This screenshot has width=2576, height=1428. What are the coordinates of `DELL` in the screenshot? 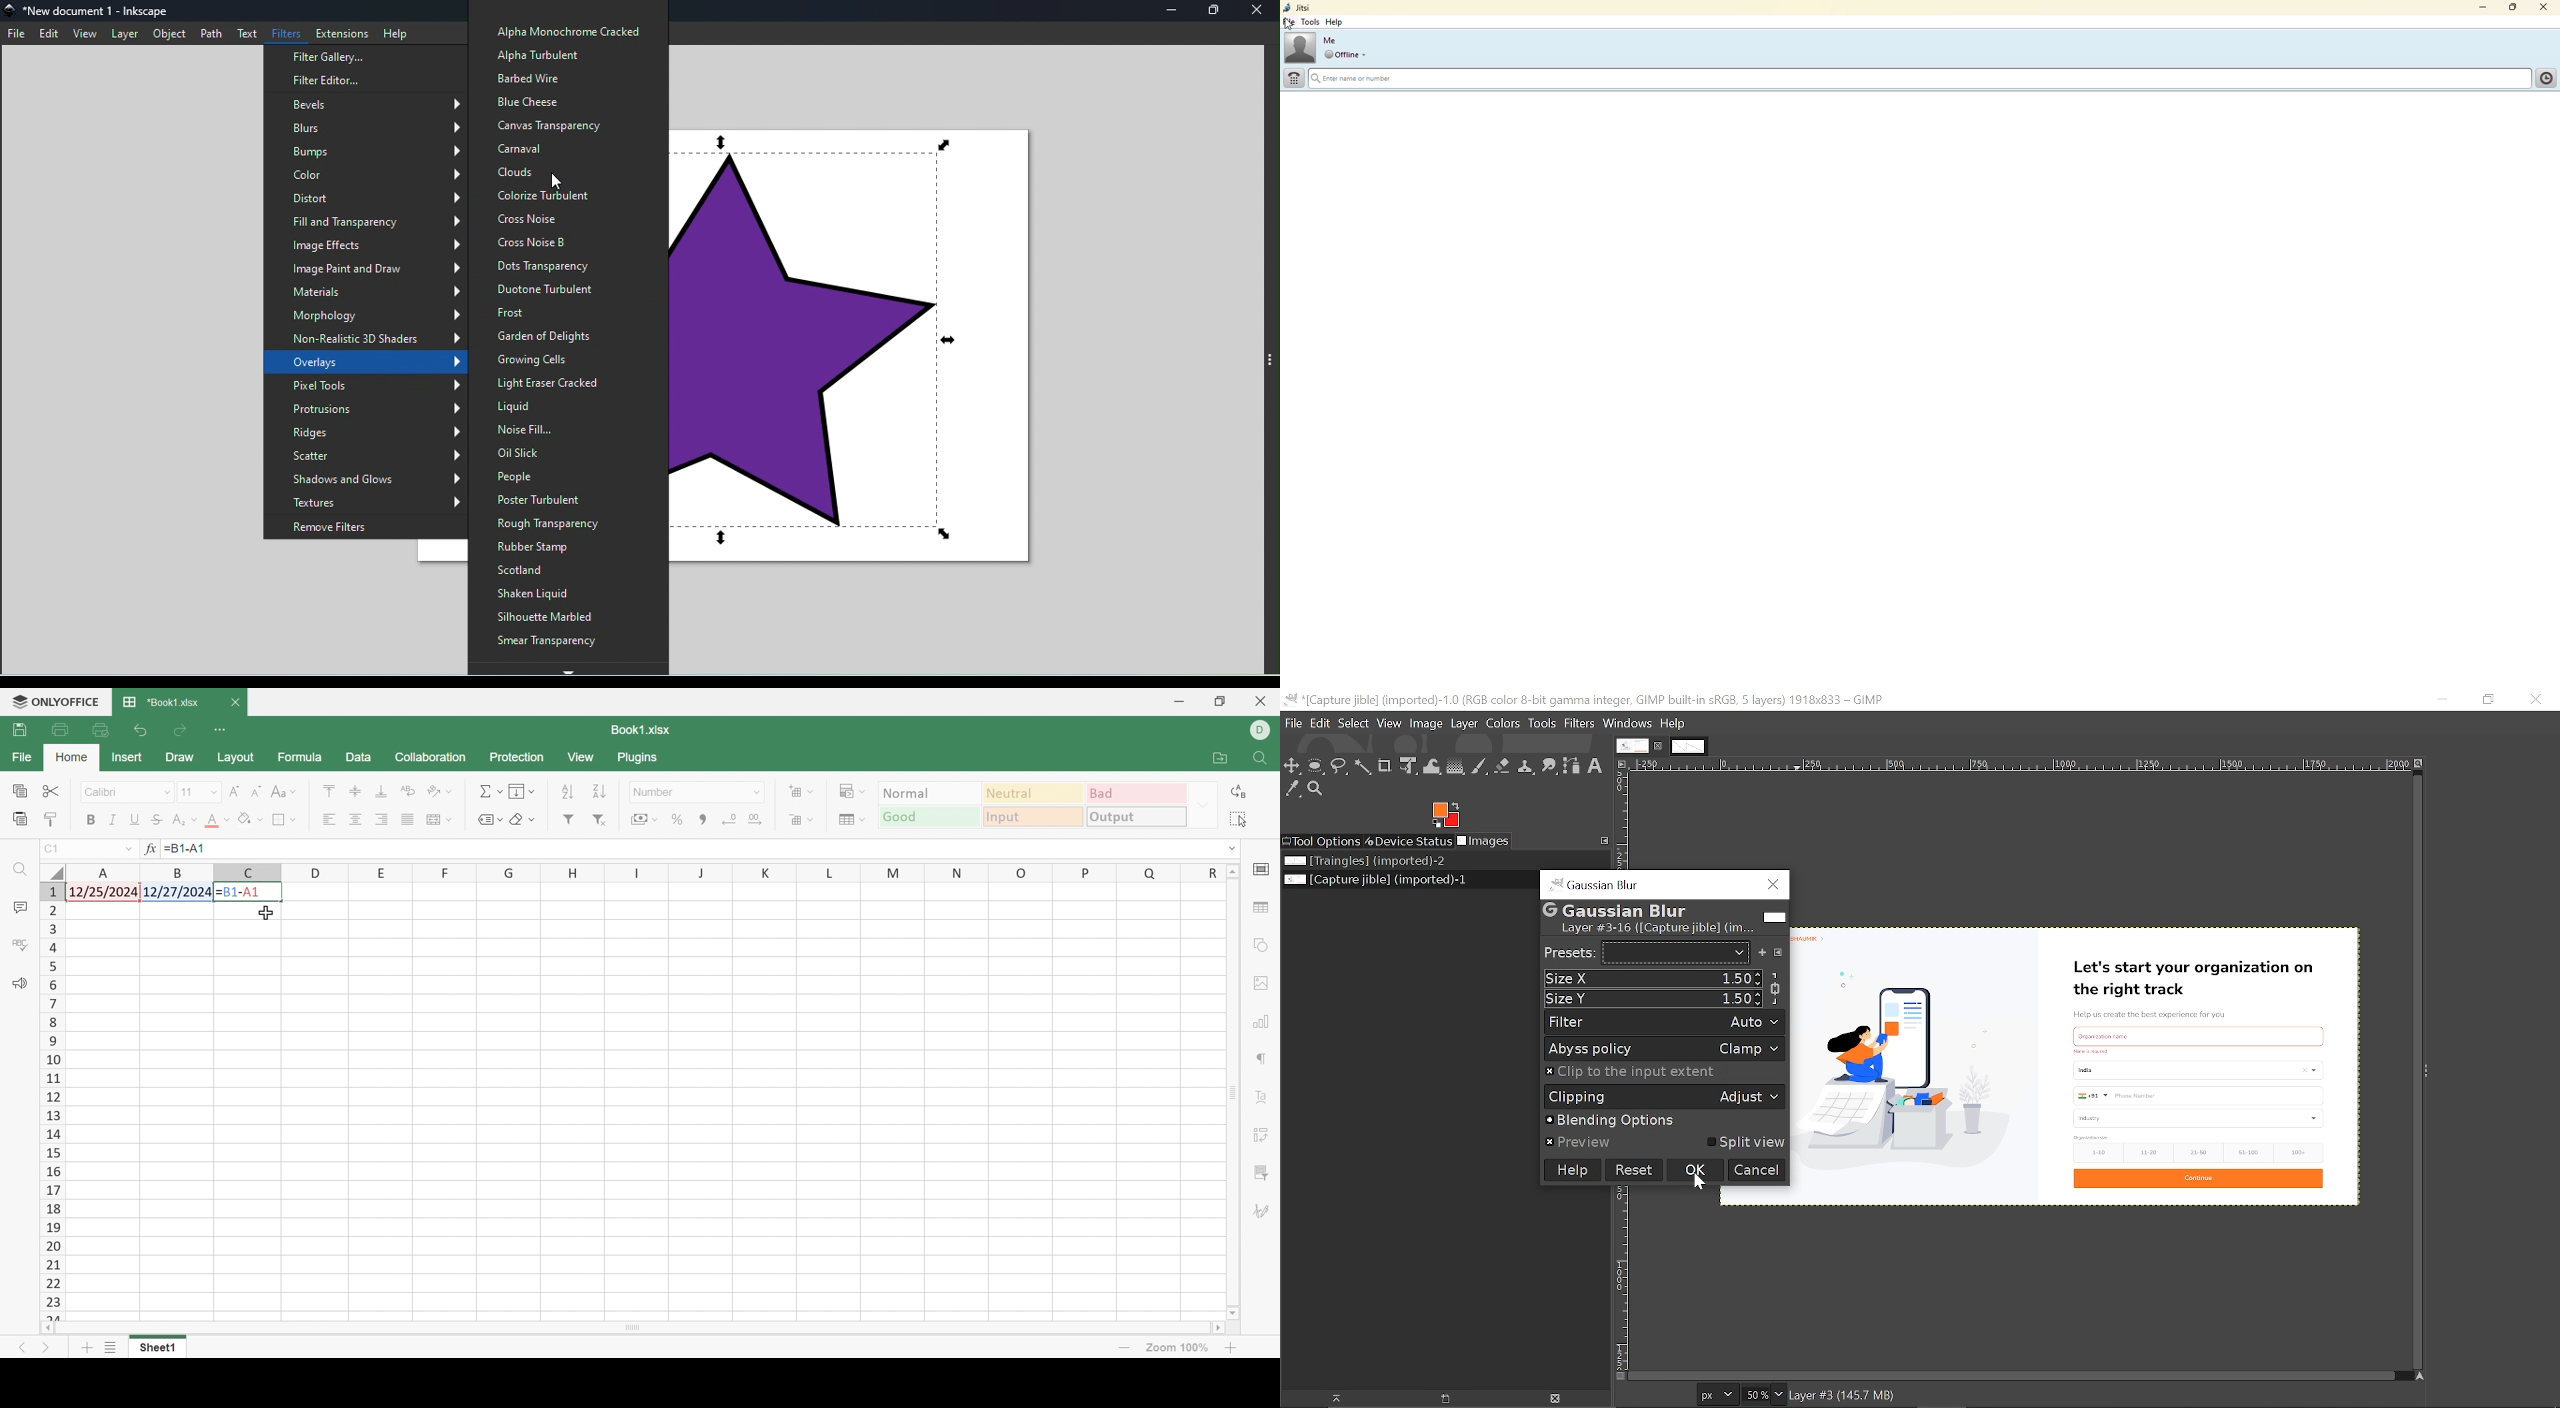 It's located at (1263, 730).